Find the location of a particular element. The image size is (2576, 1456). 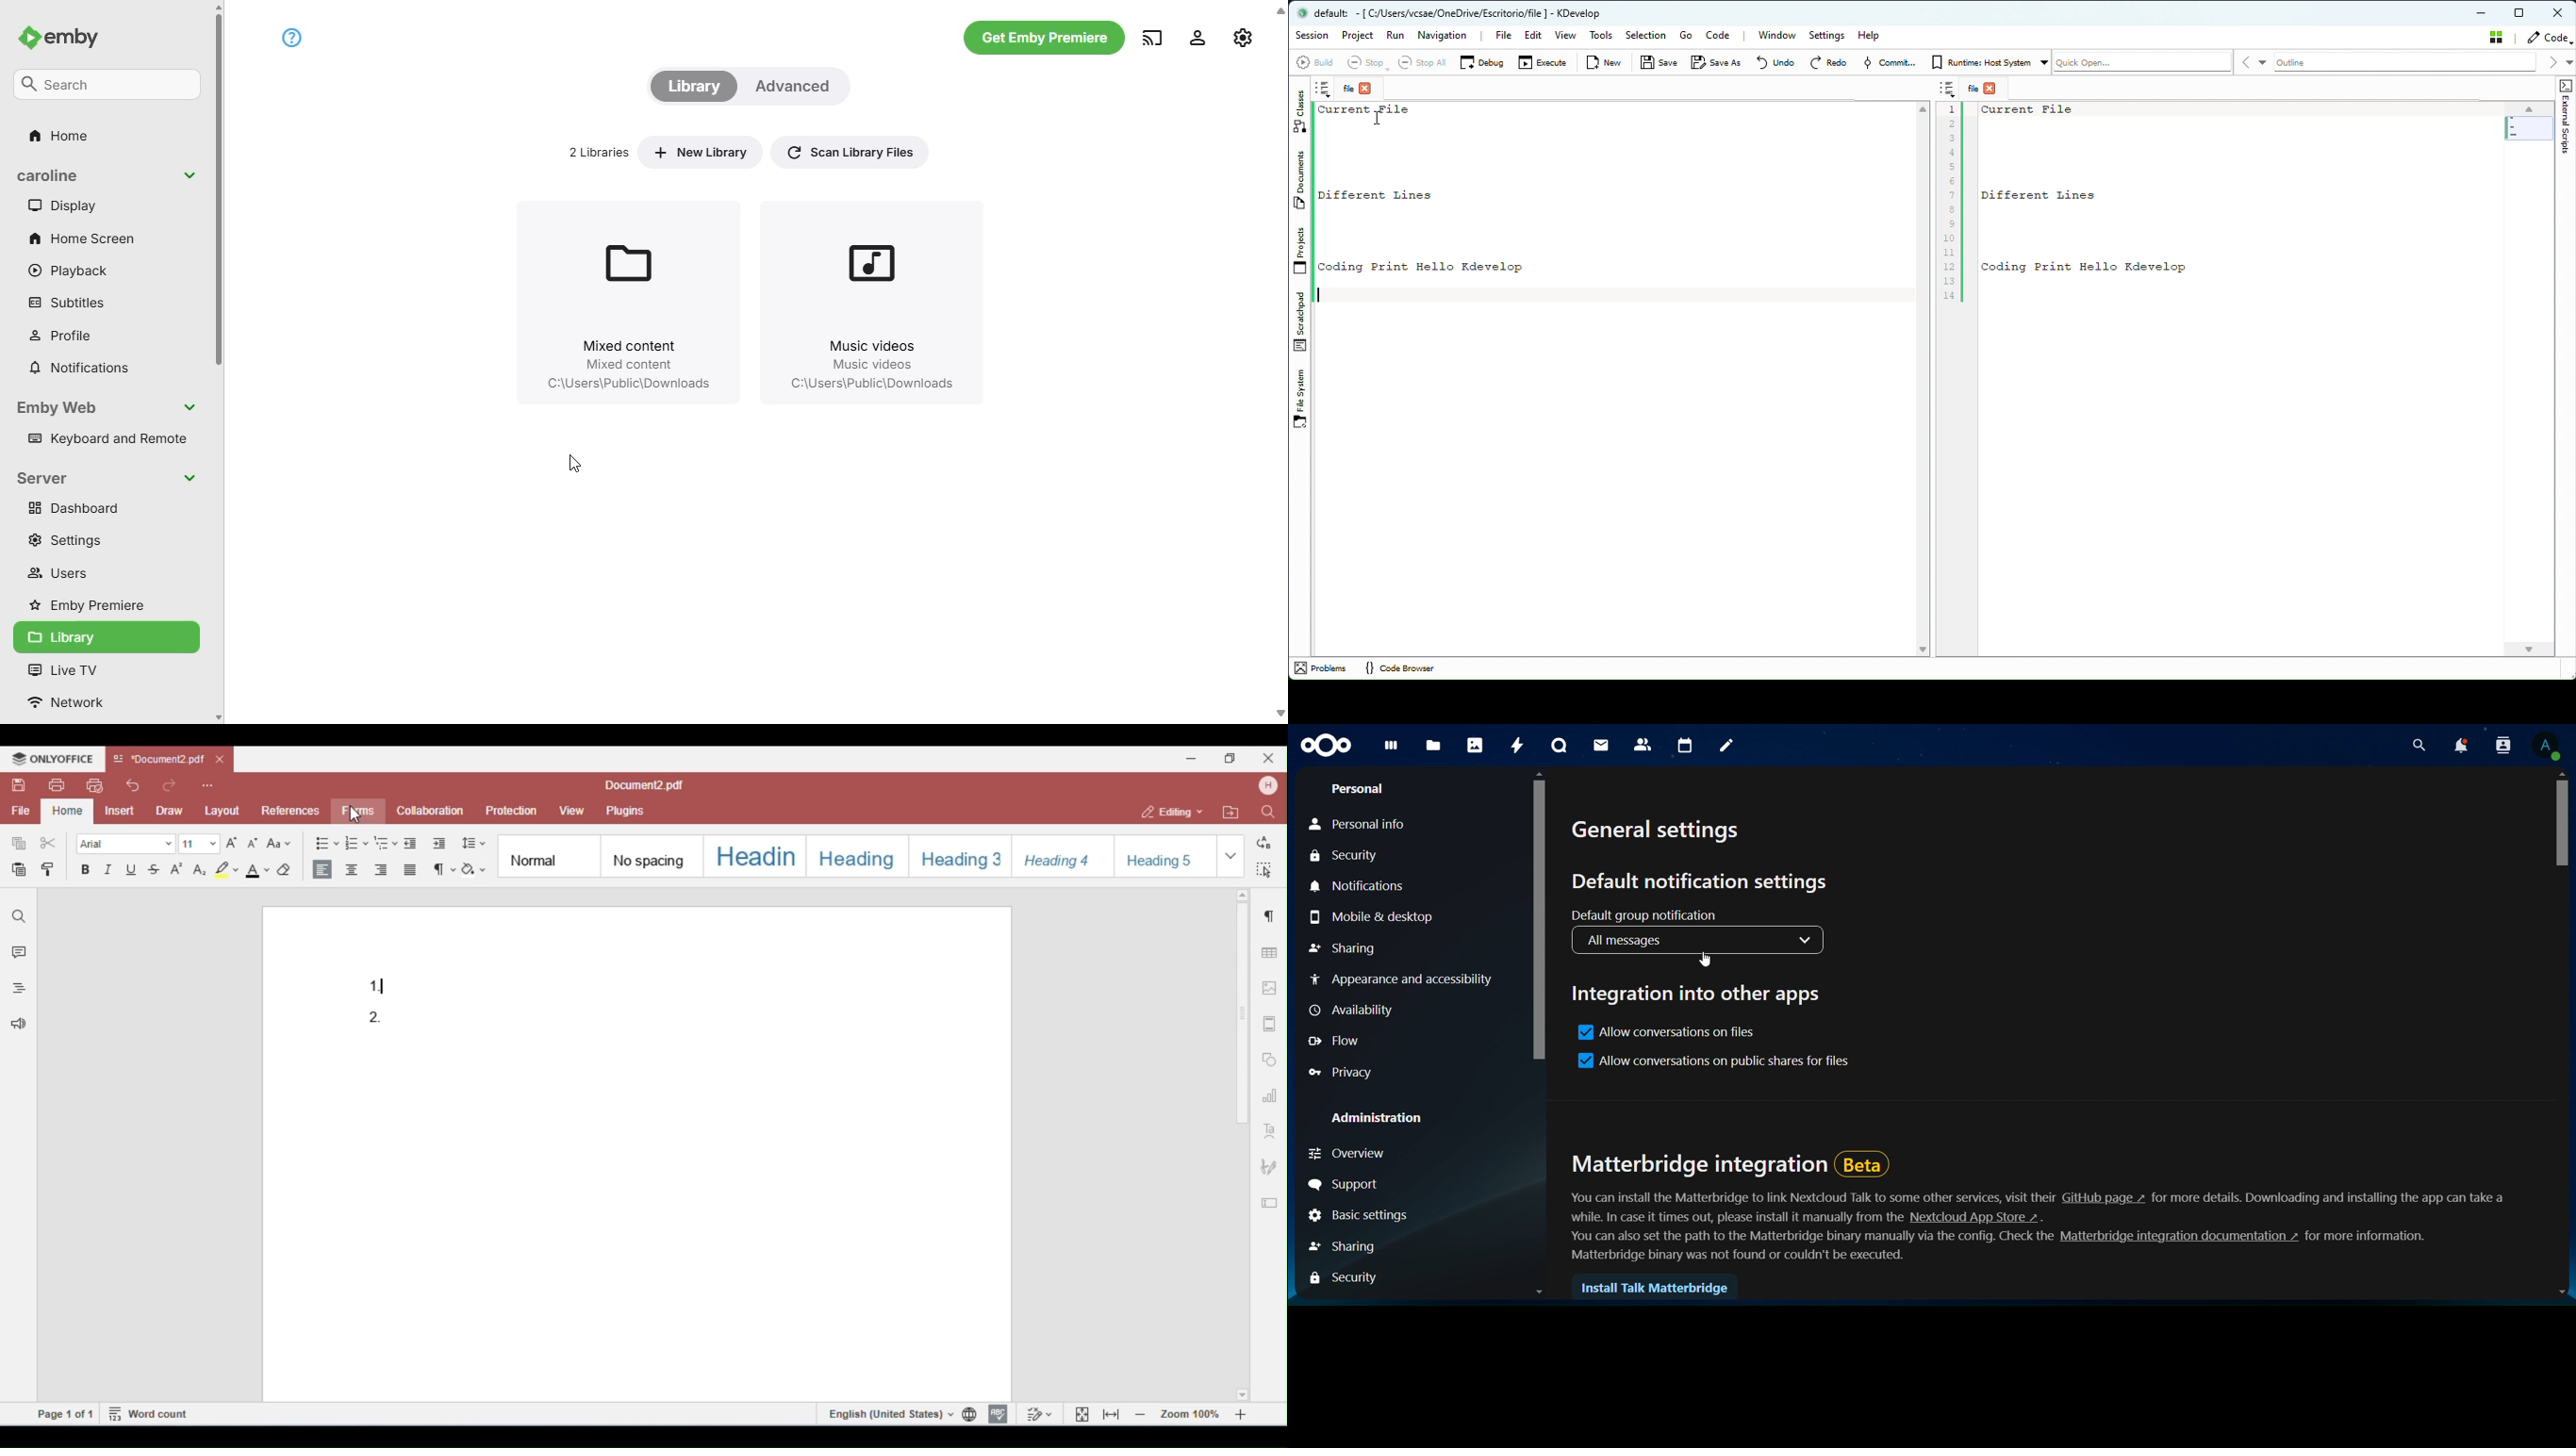

Music videos
Music videos
C:\Users\Public\Downloads is located at coordinates (870, 258).